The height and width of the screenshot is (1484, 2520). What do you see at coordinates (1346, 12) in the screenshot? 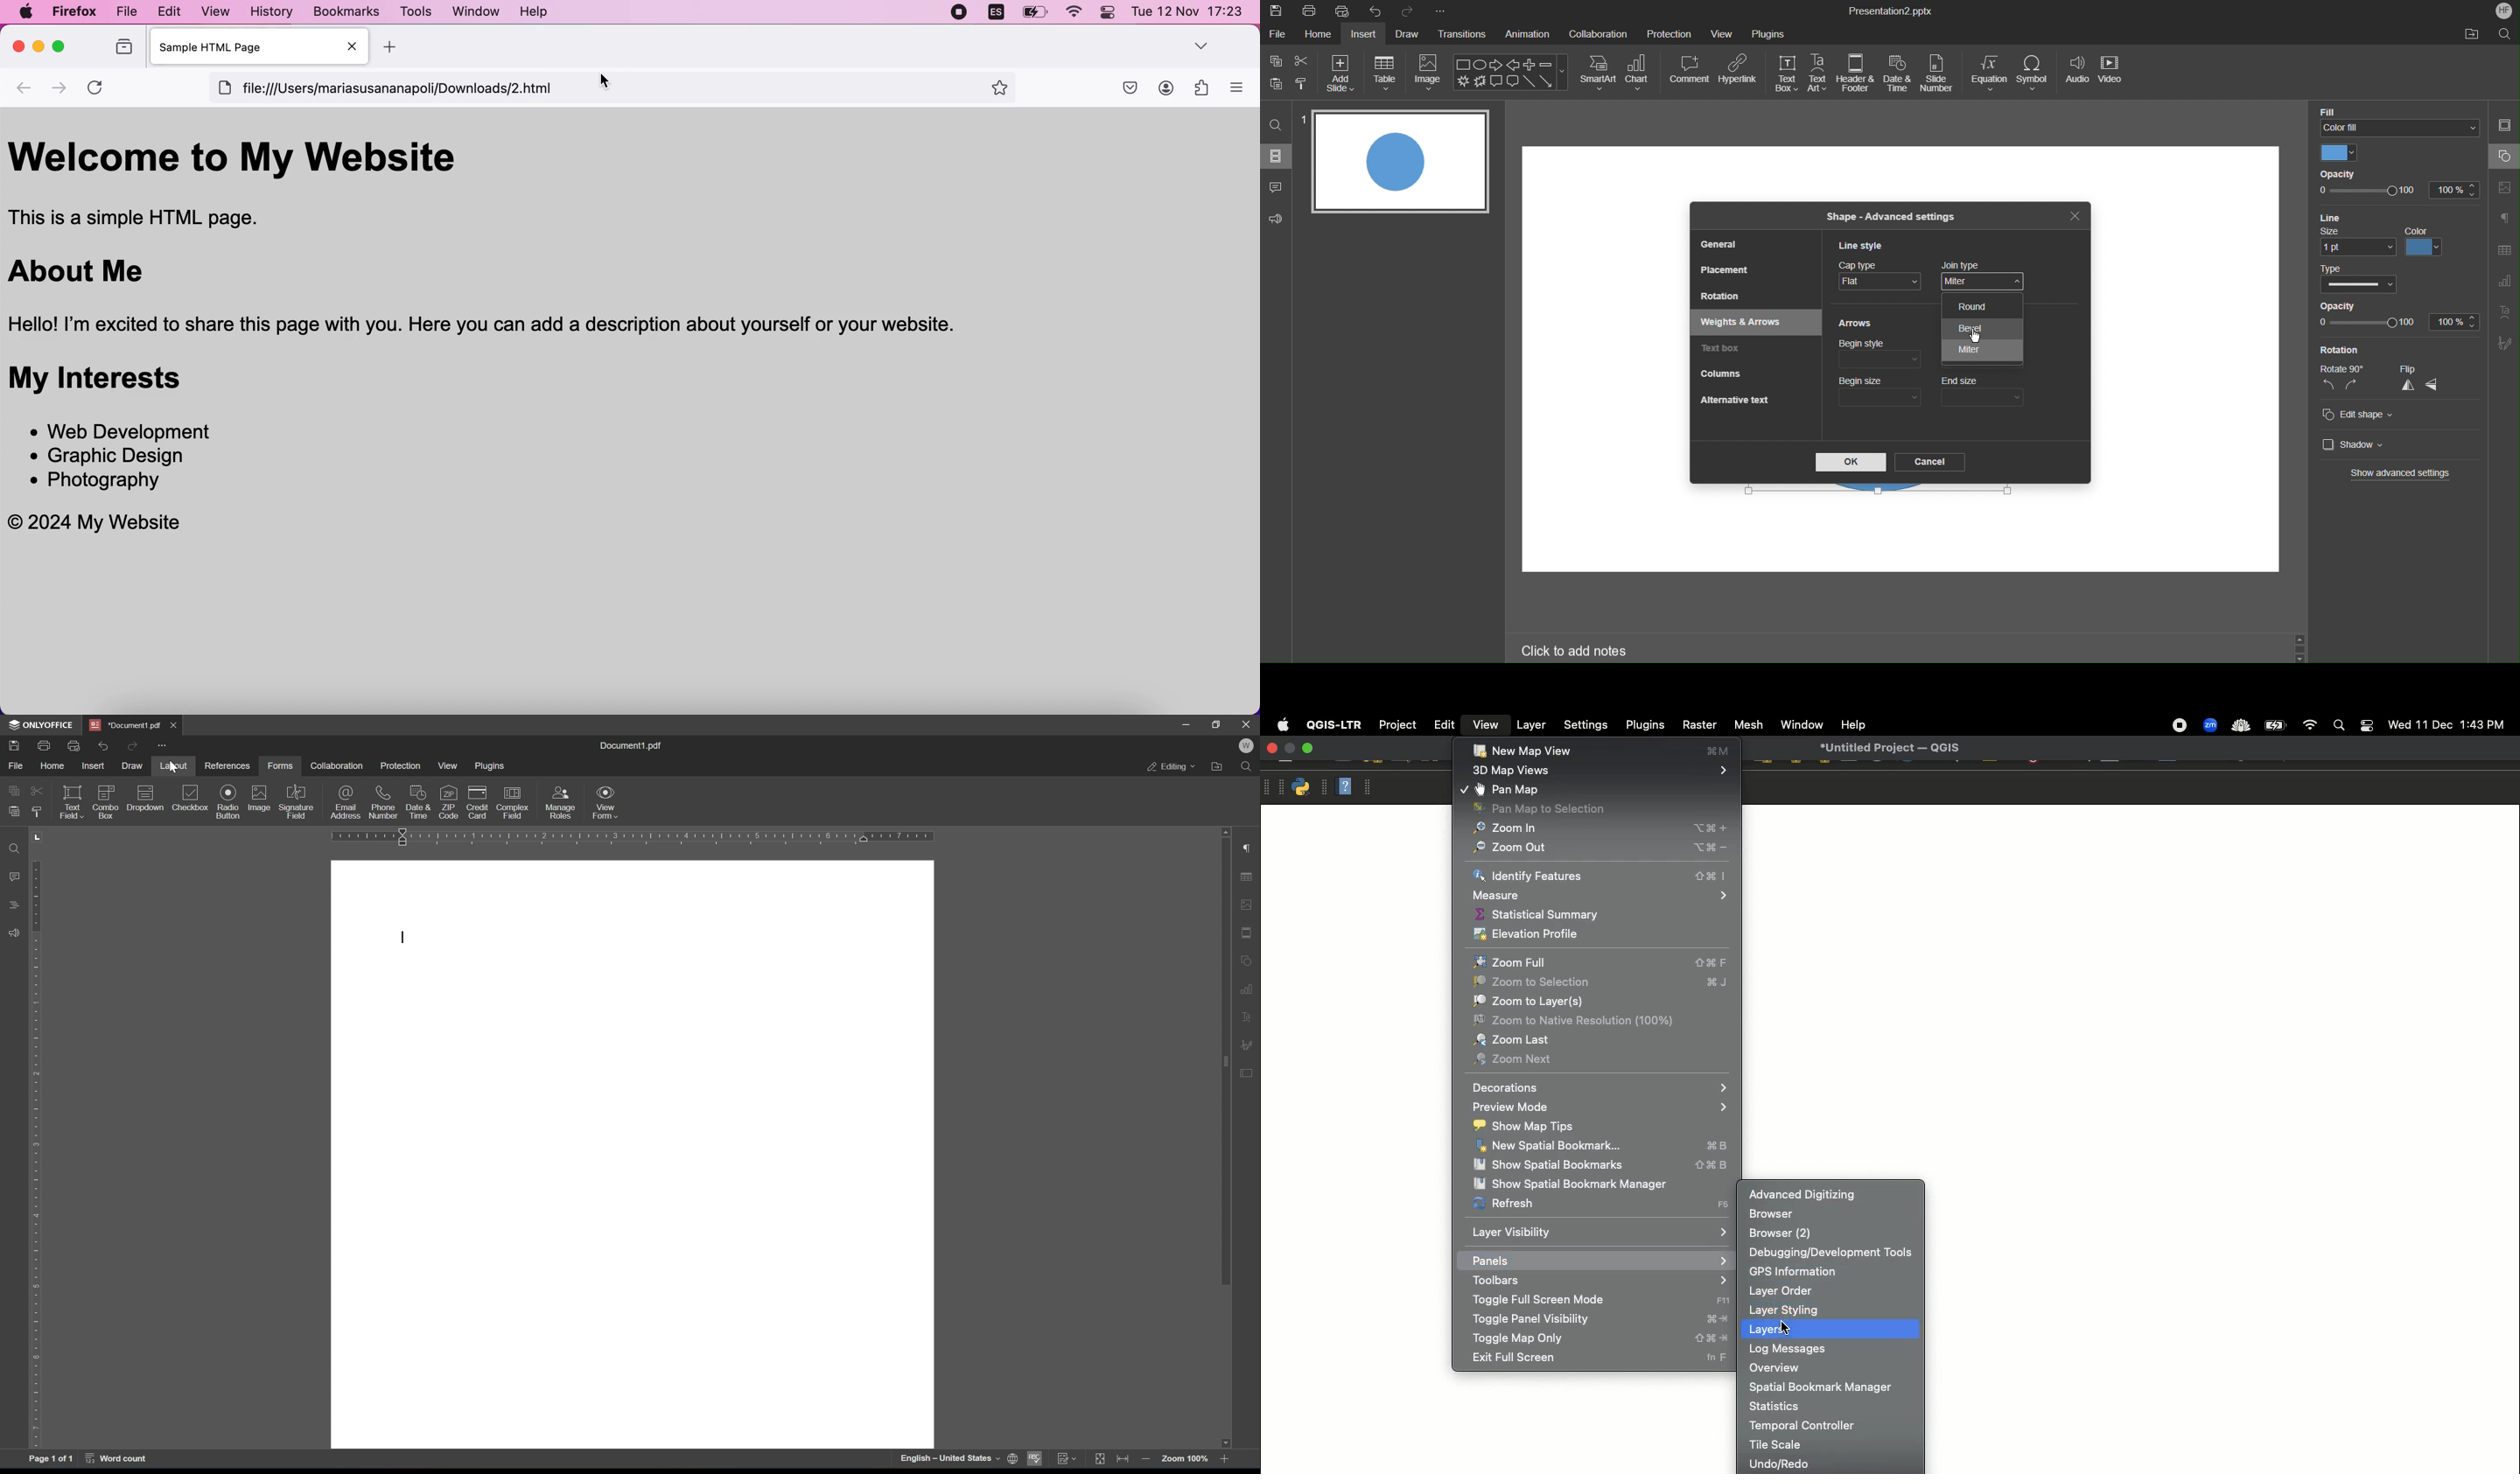
I see `Quick Print` at bounding box center [1346, 12].